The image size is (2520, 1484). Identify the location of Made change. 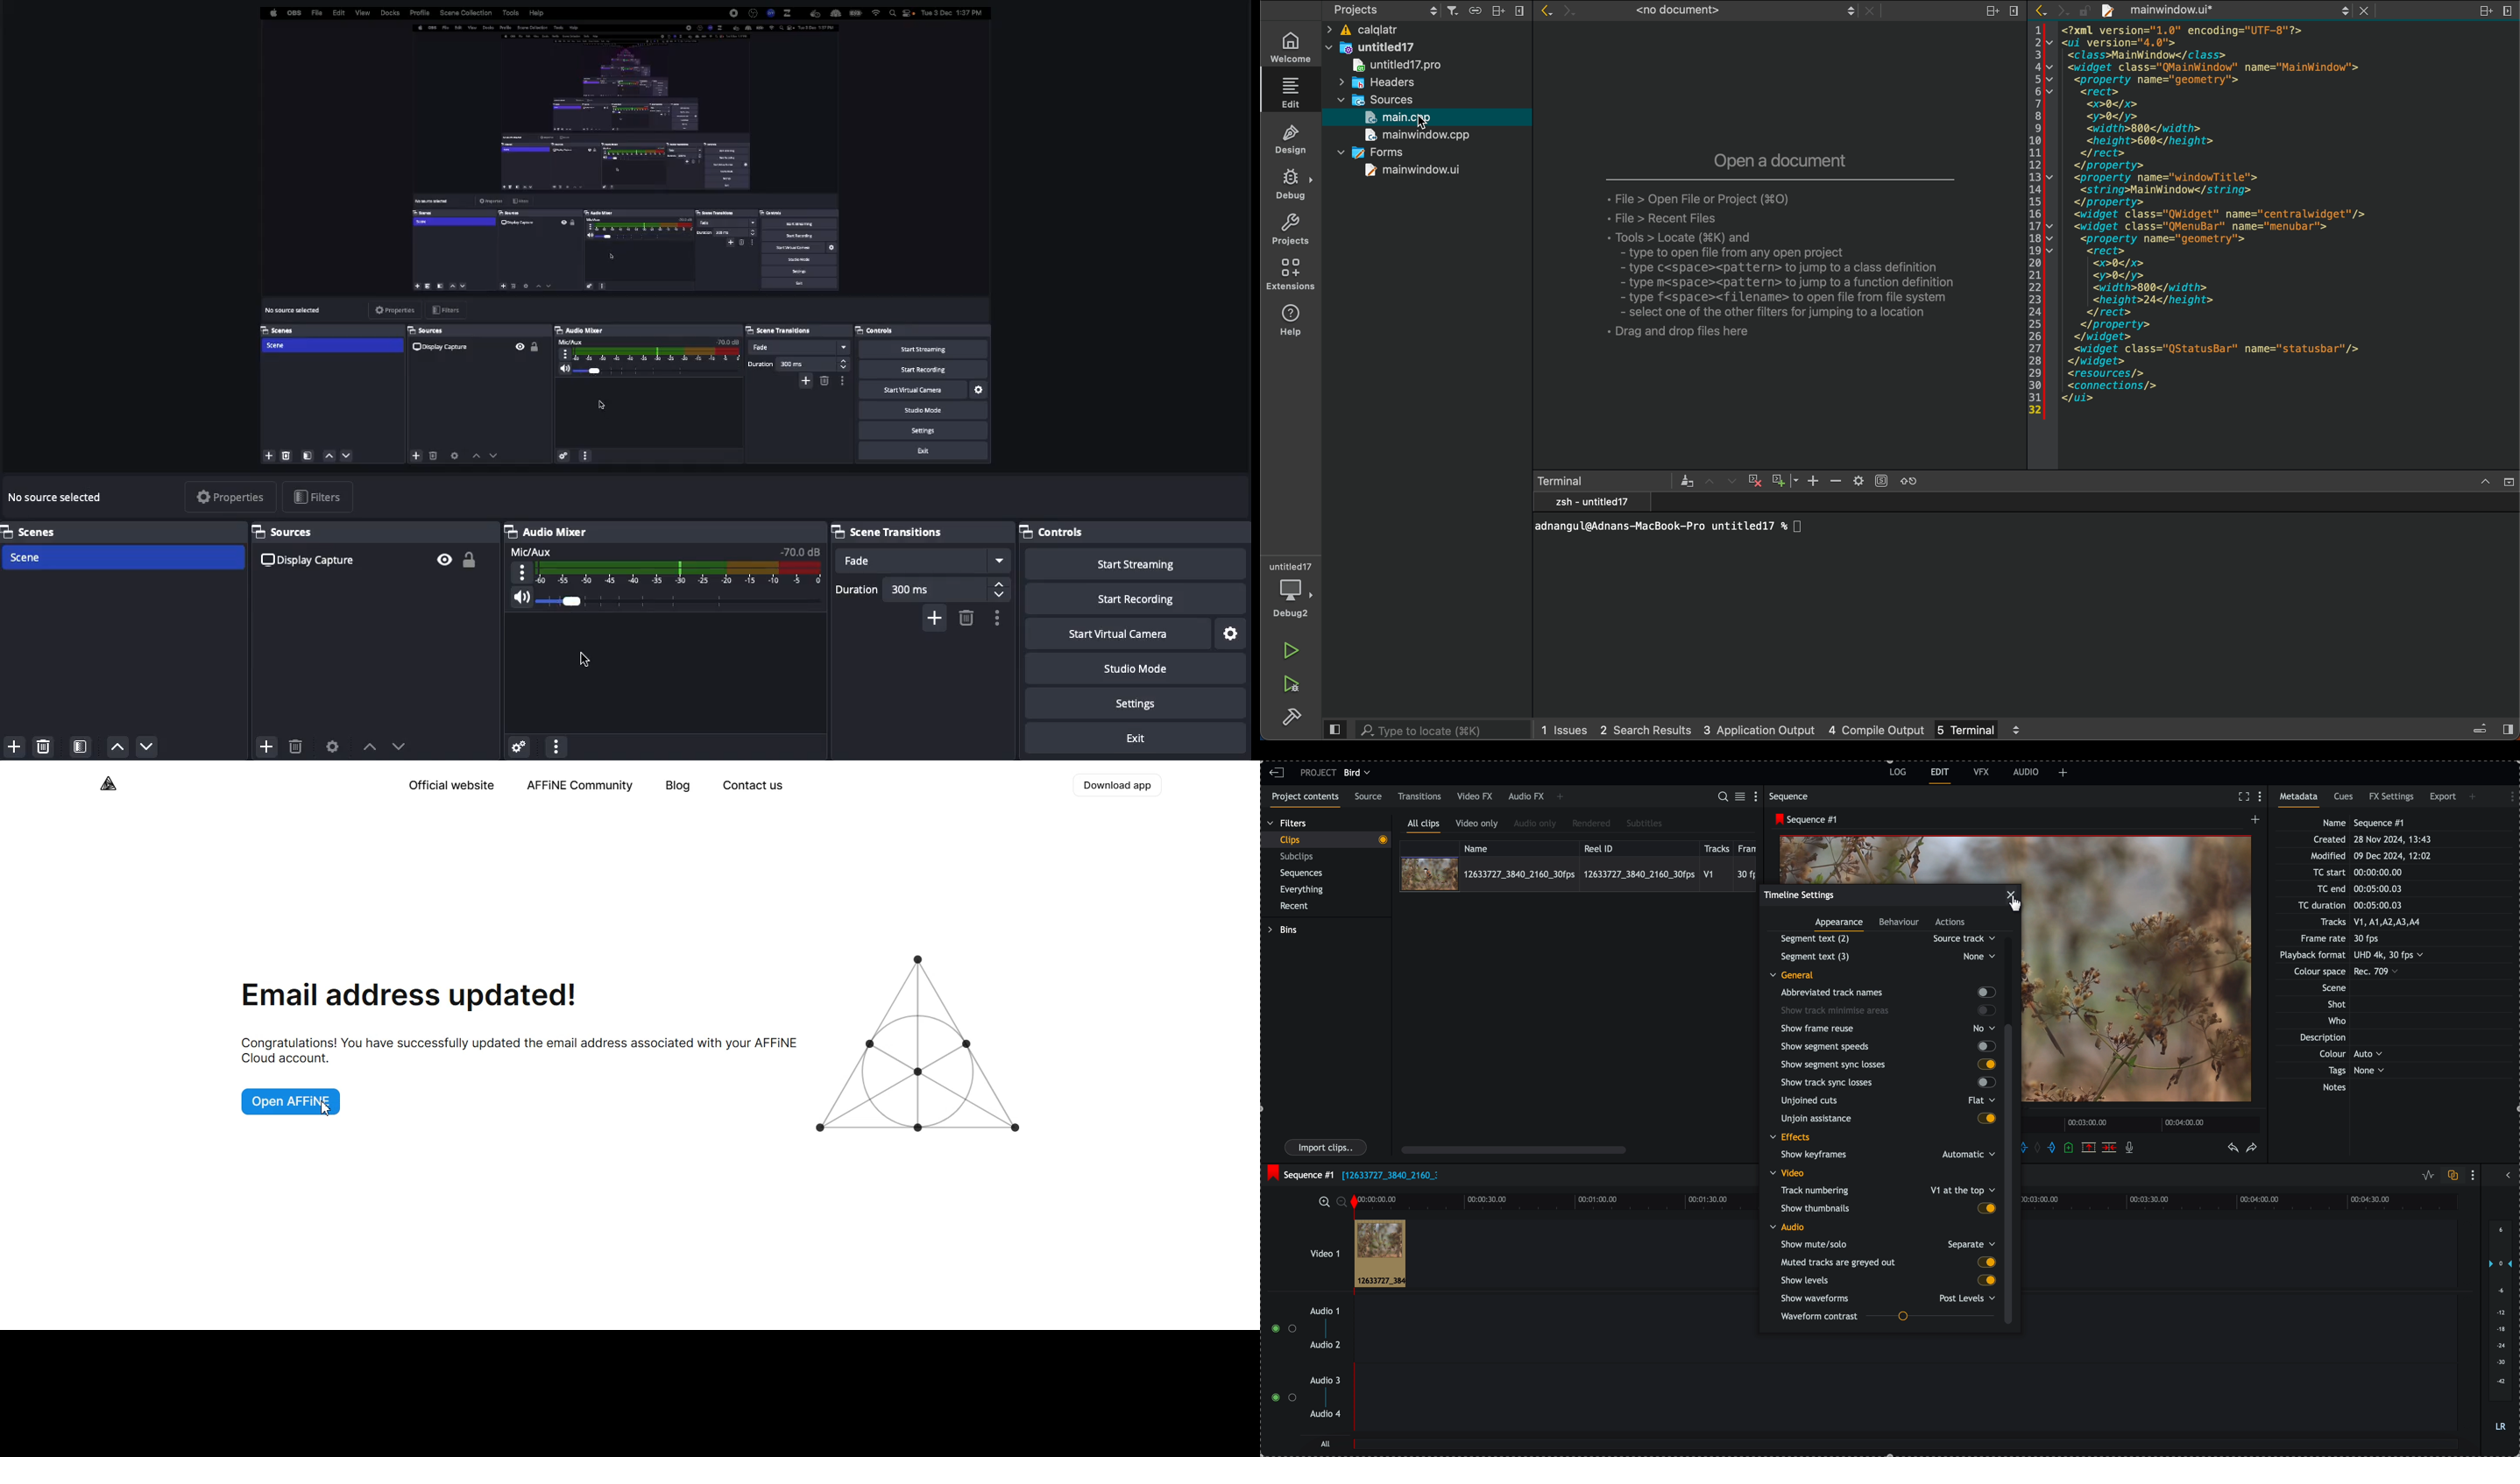
(588, 660).